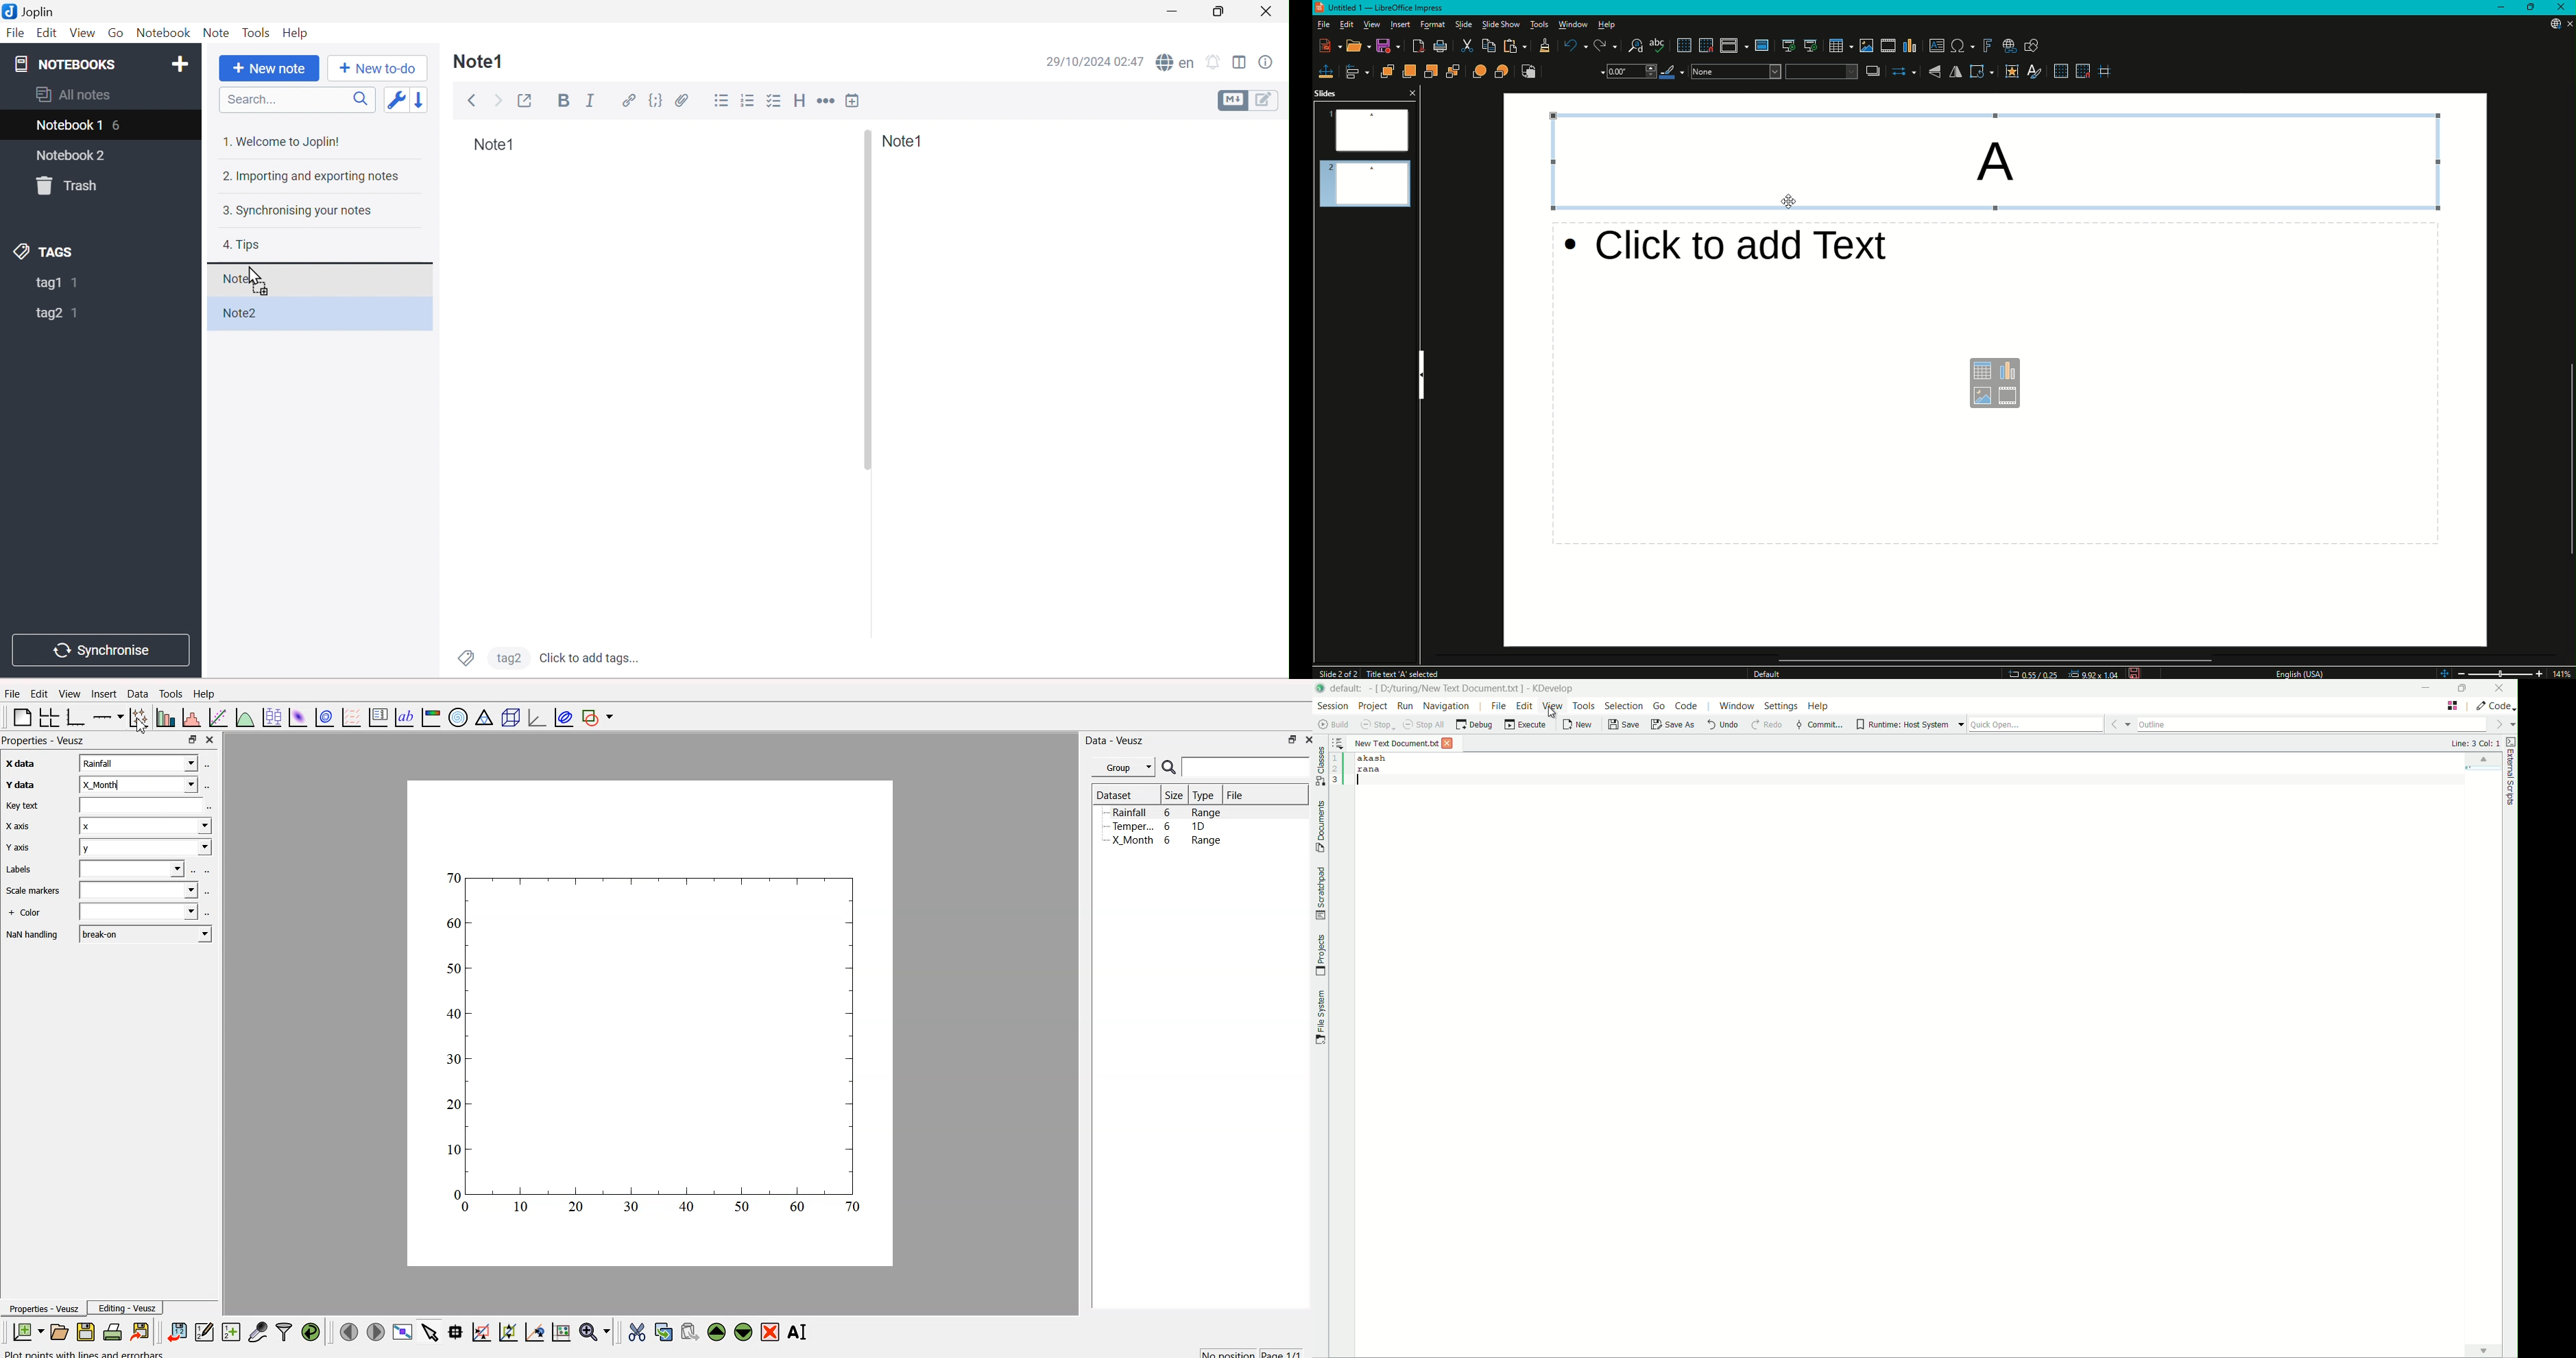 The height and width of the screenshot is (1372, 2576). Describe the element at coordinates (1573, 73) in the screenshot. I see `Line Style` at that location.